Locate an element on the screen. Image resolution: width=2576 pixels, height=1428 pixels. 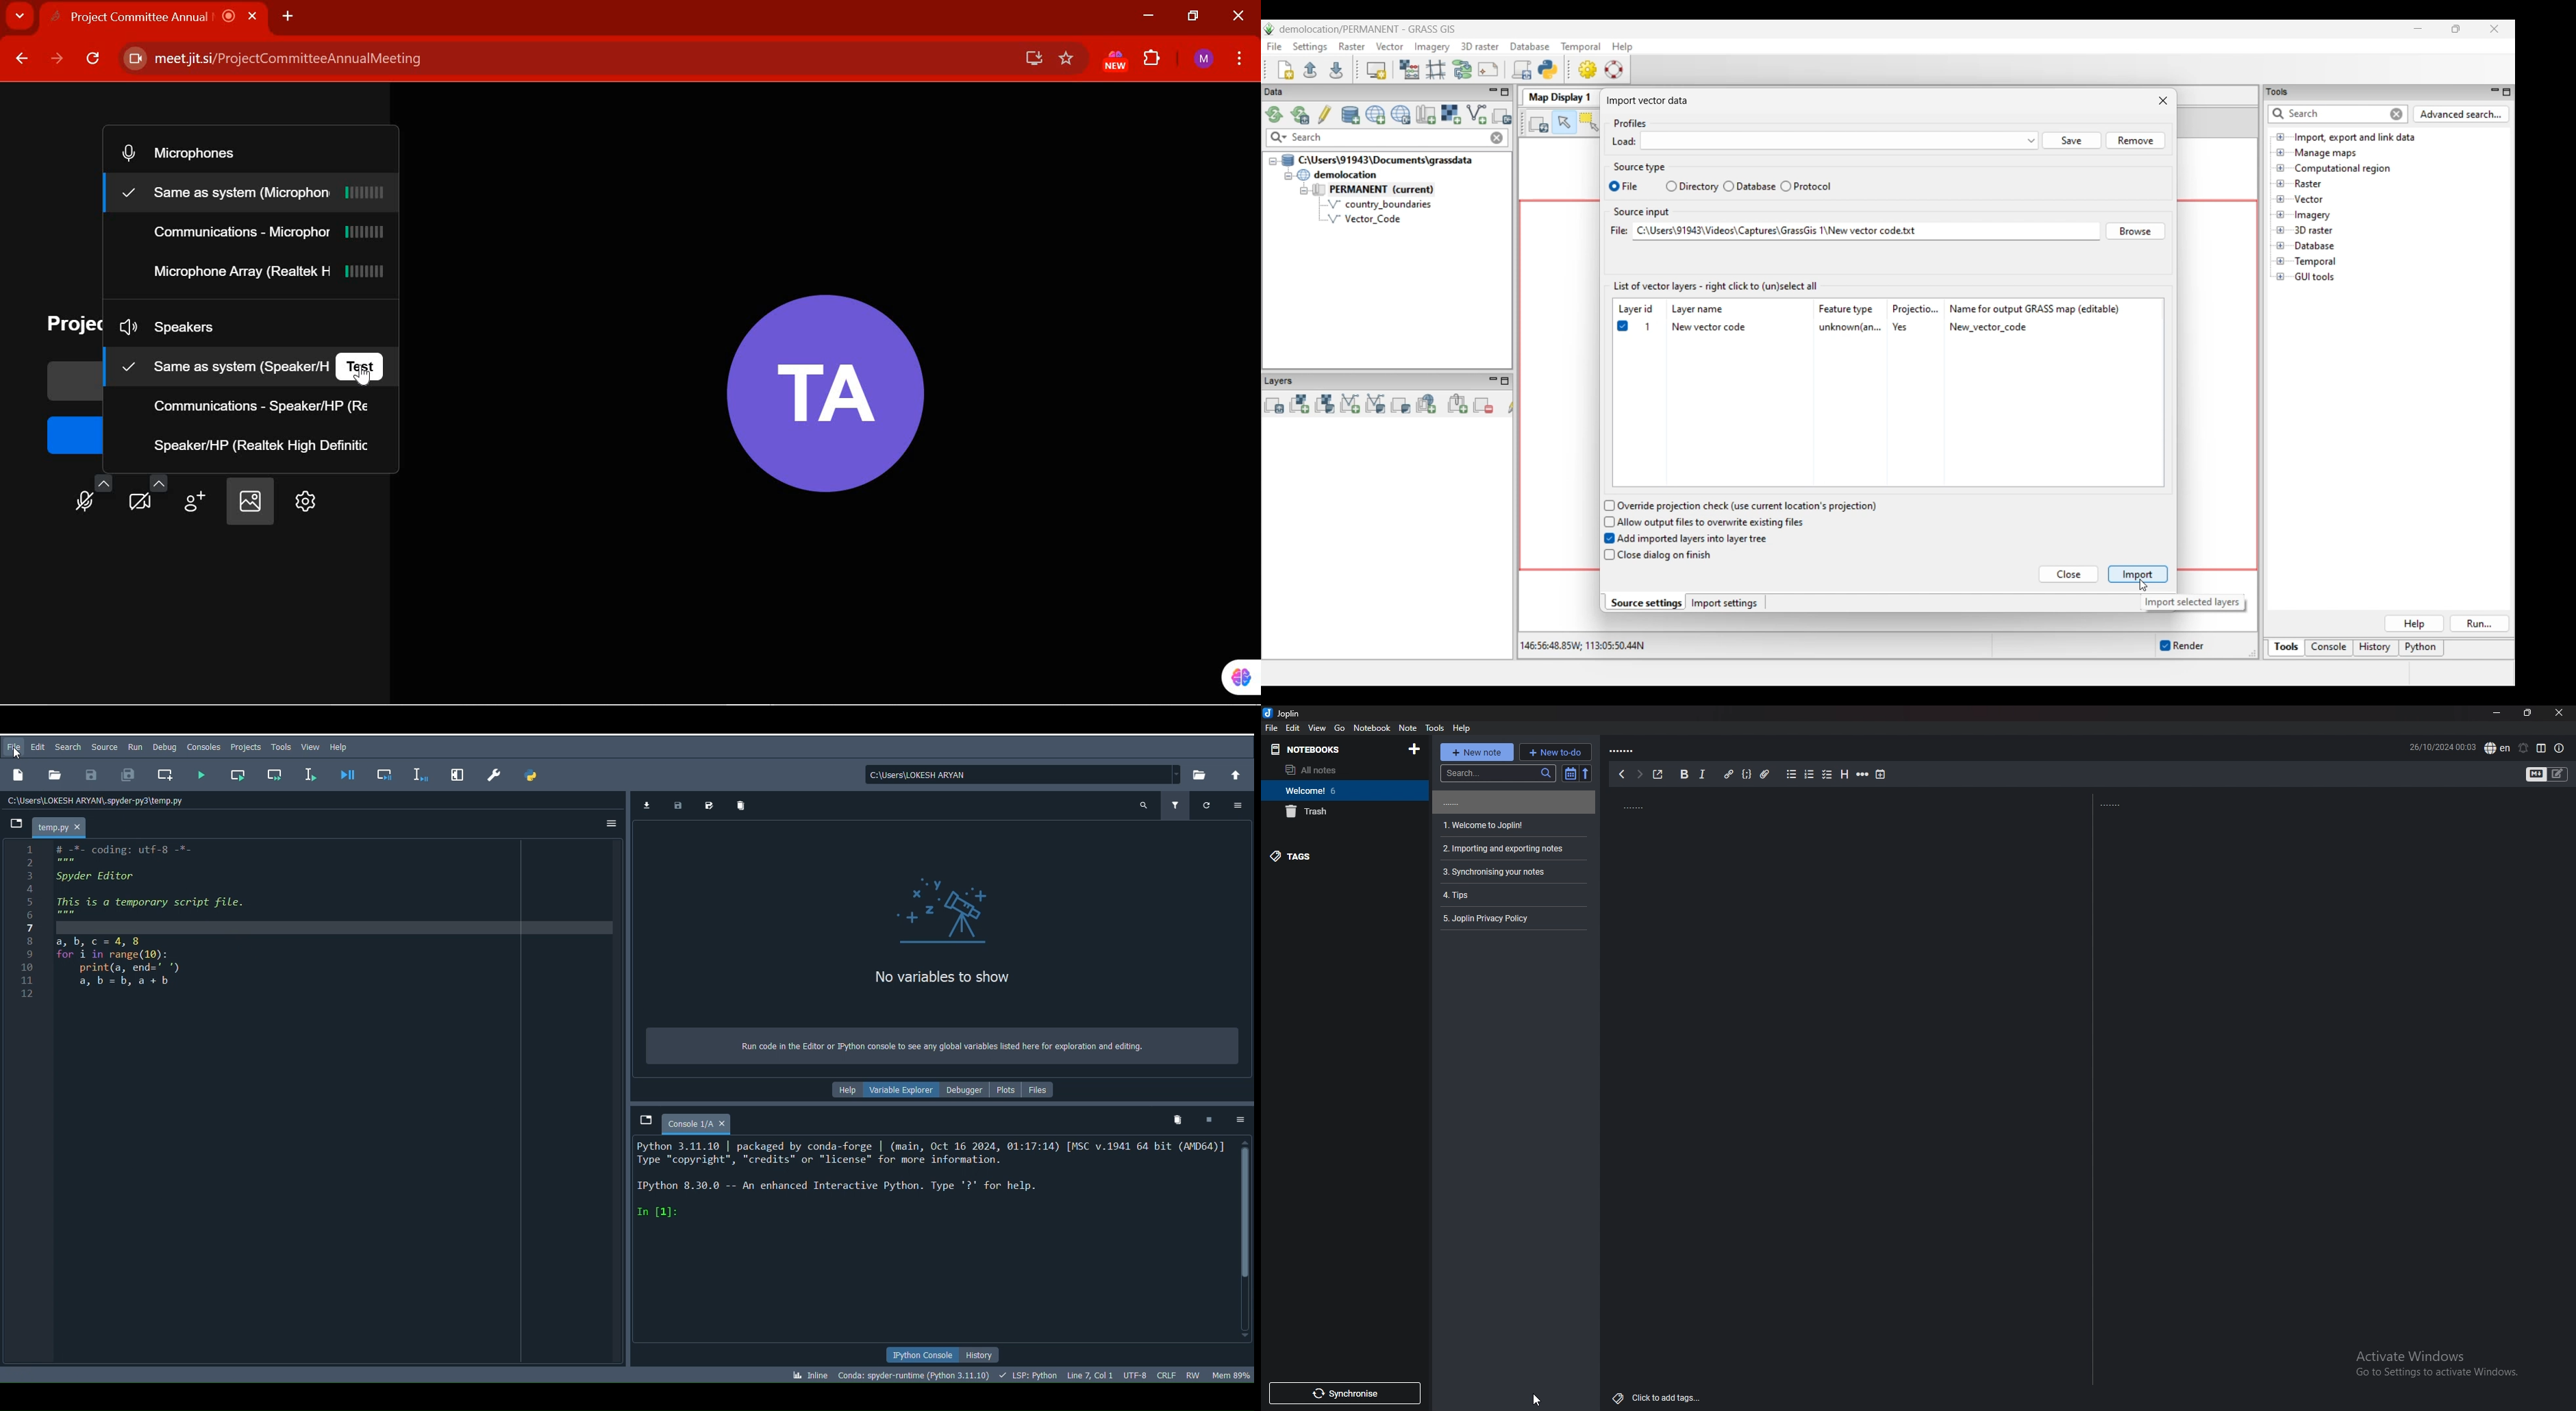
close is located at coordinates (2560, 712).